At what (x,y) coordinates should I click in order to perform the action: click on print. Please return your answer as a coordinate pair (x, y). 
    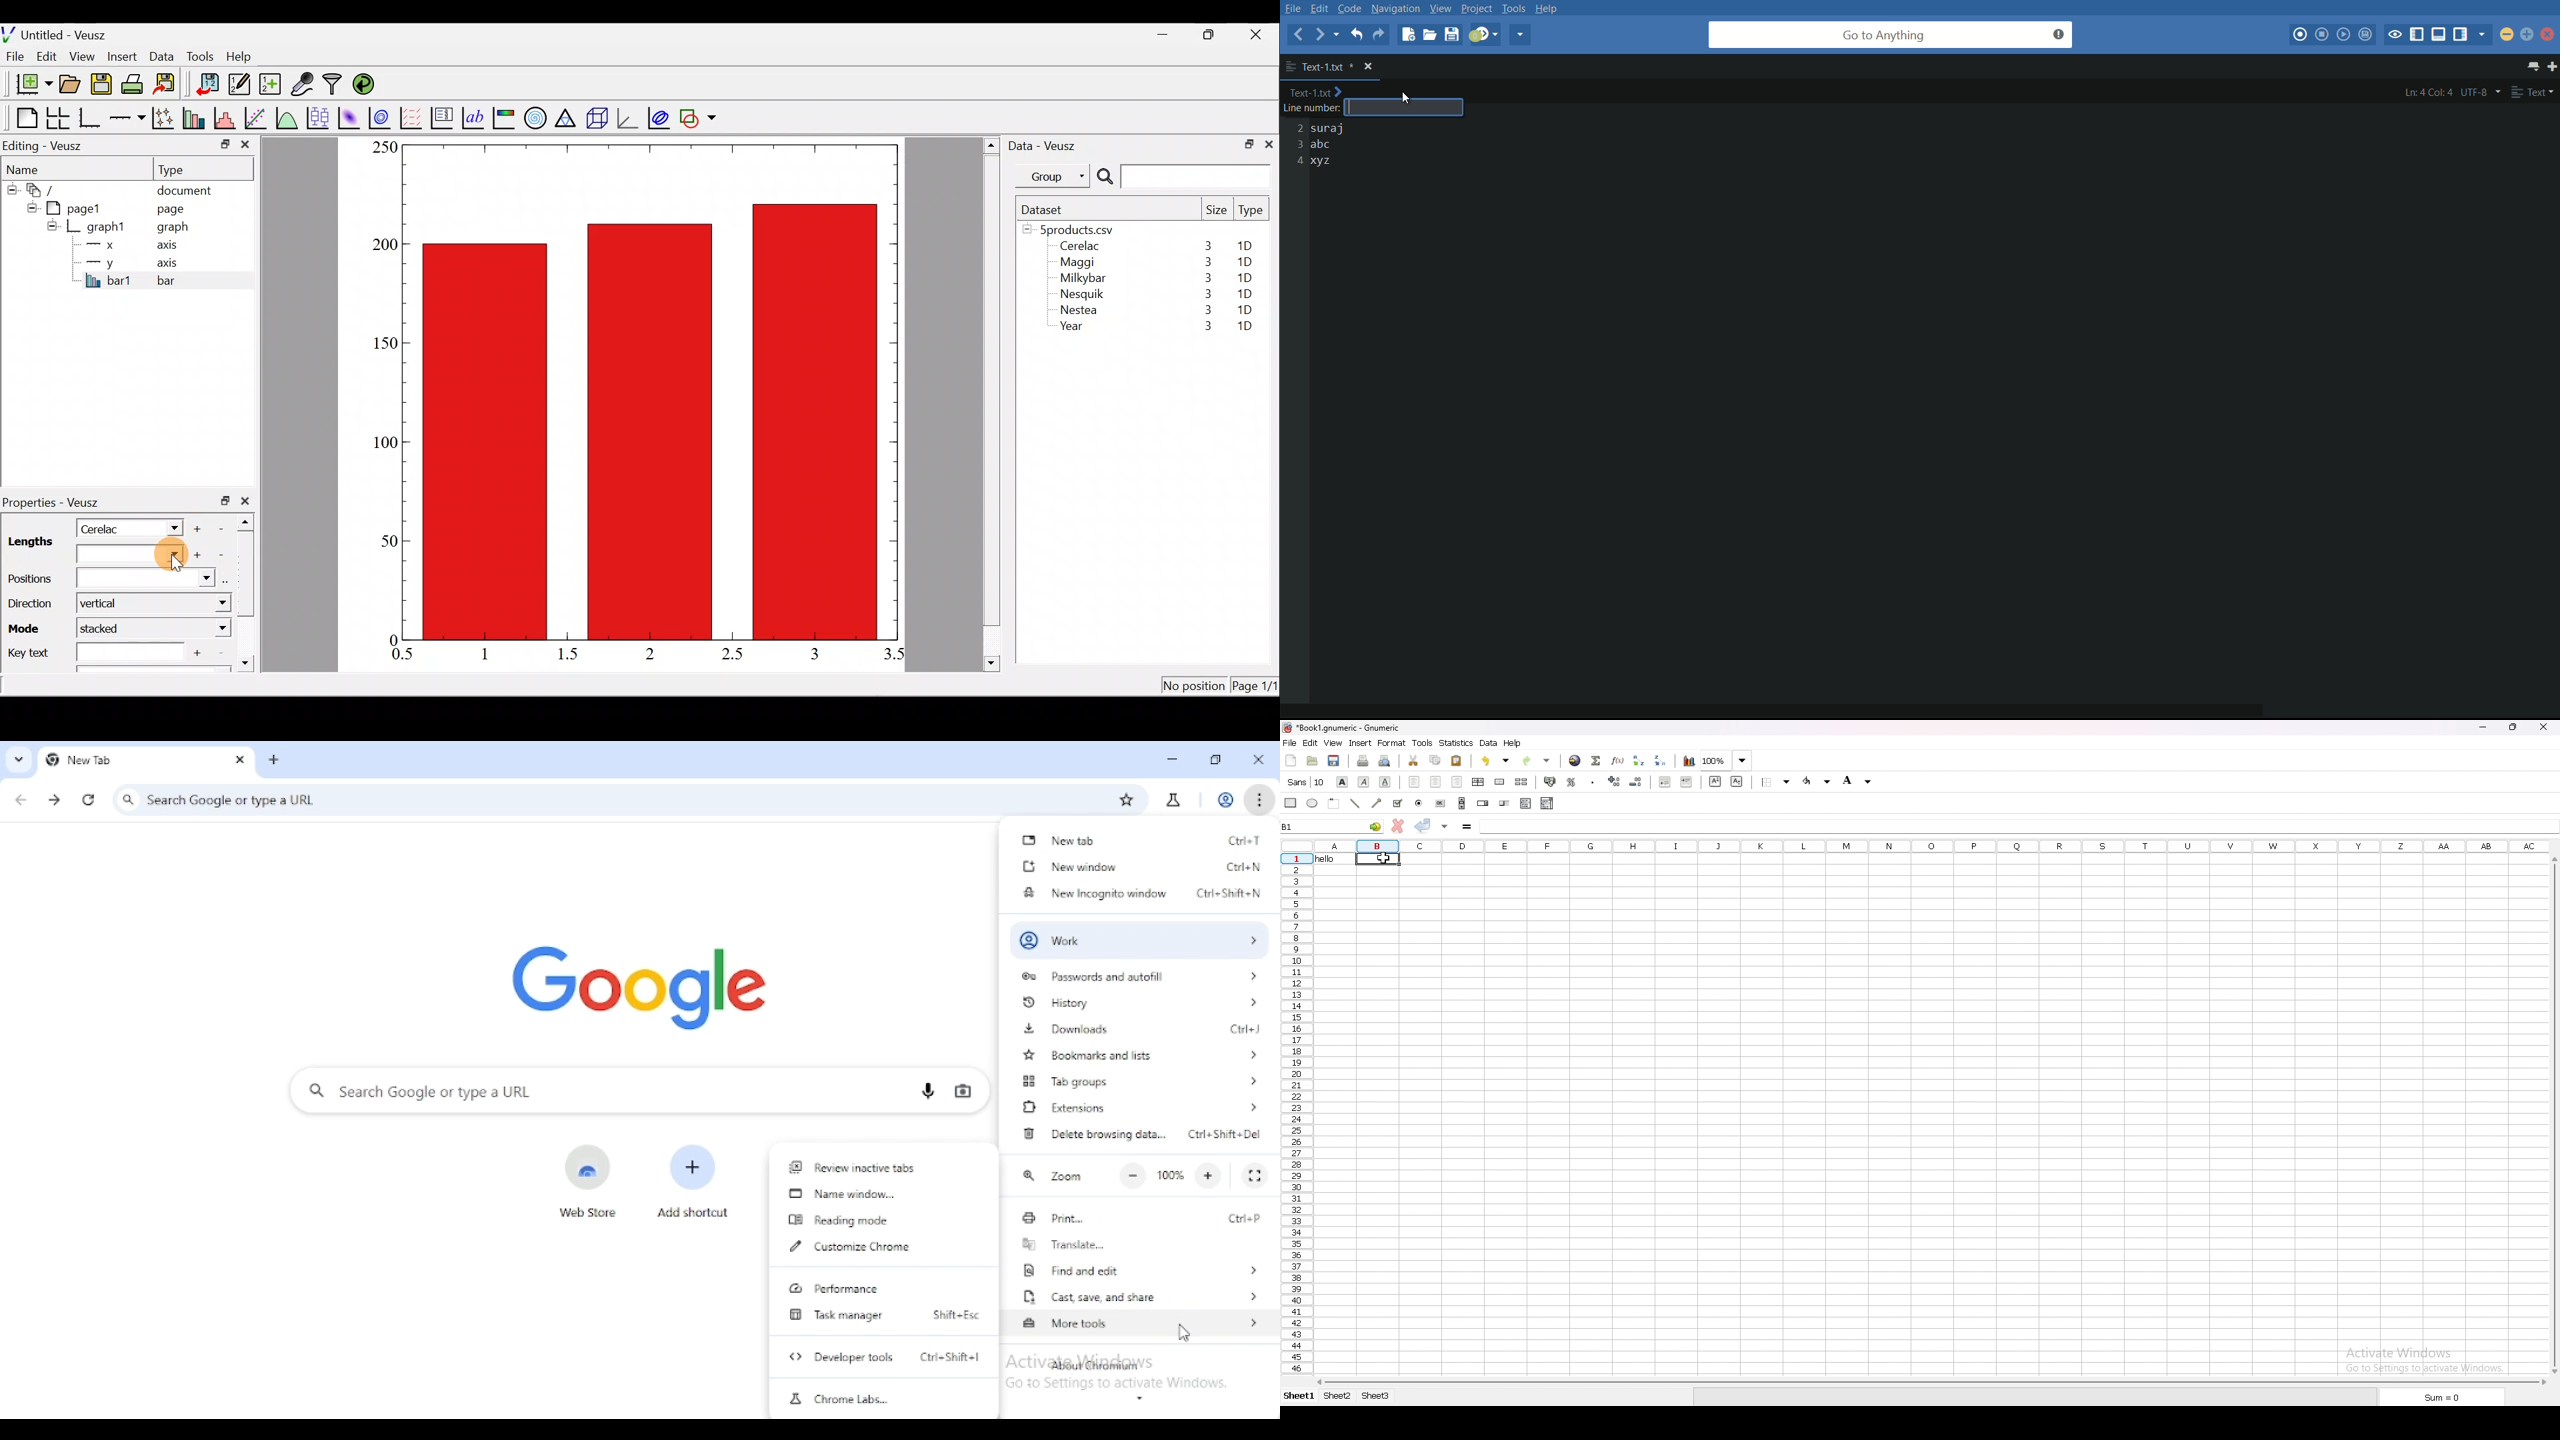
    Looking at the image, I should click on (1363, 761).